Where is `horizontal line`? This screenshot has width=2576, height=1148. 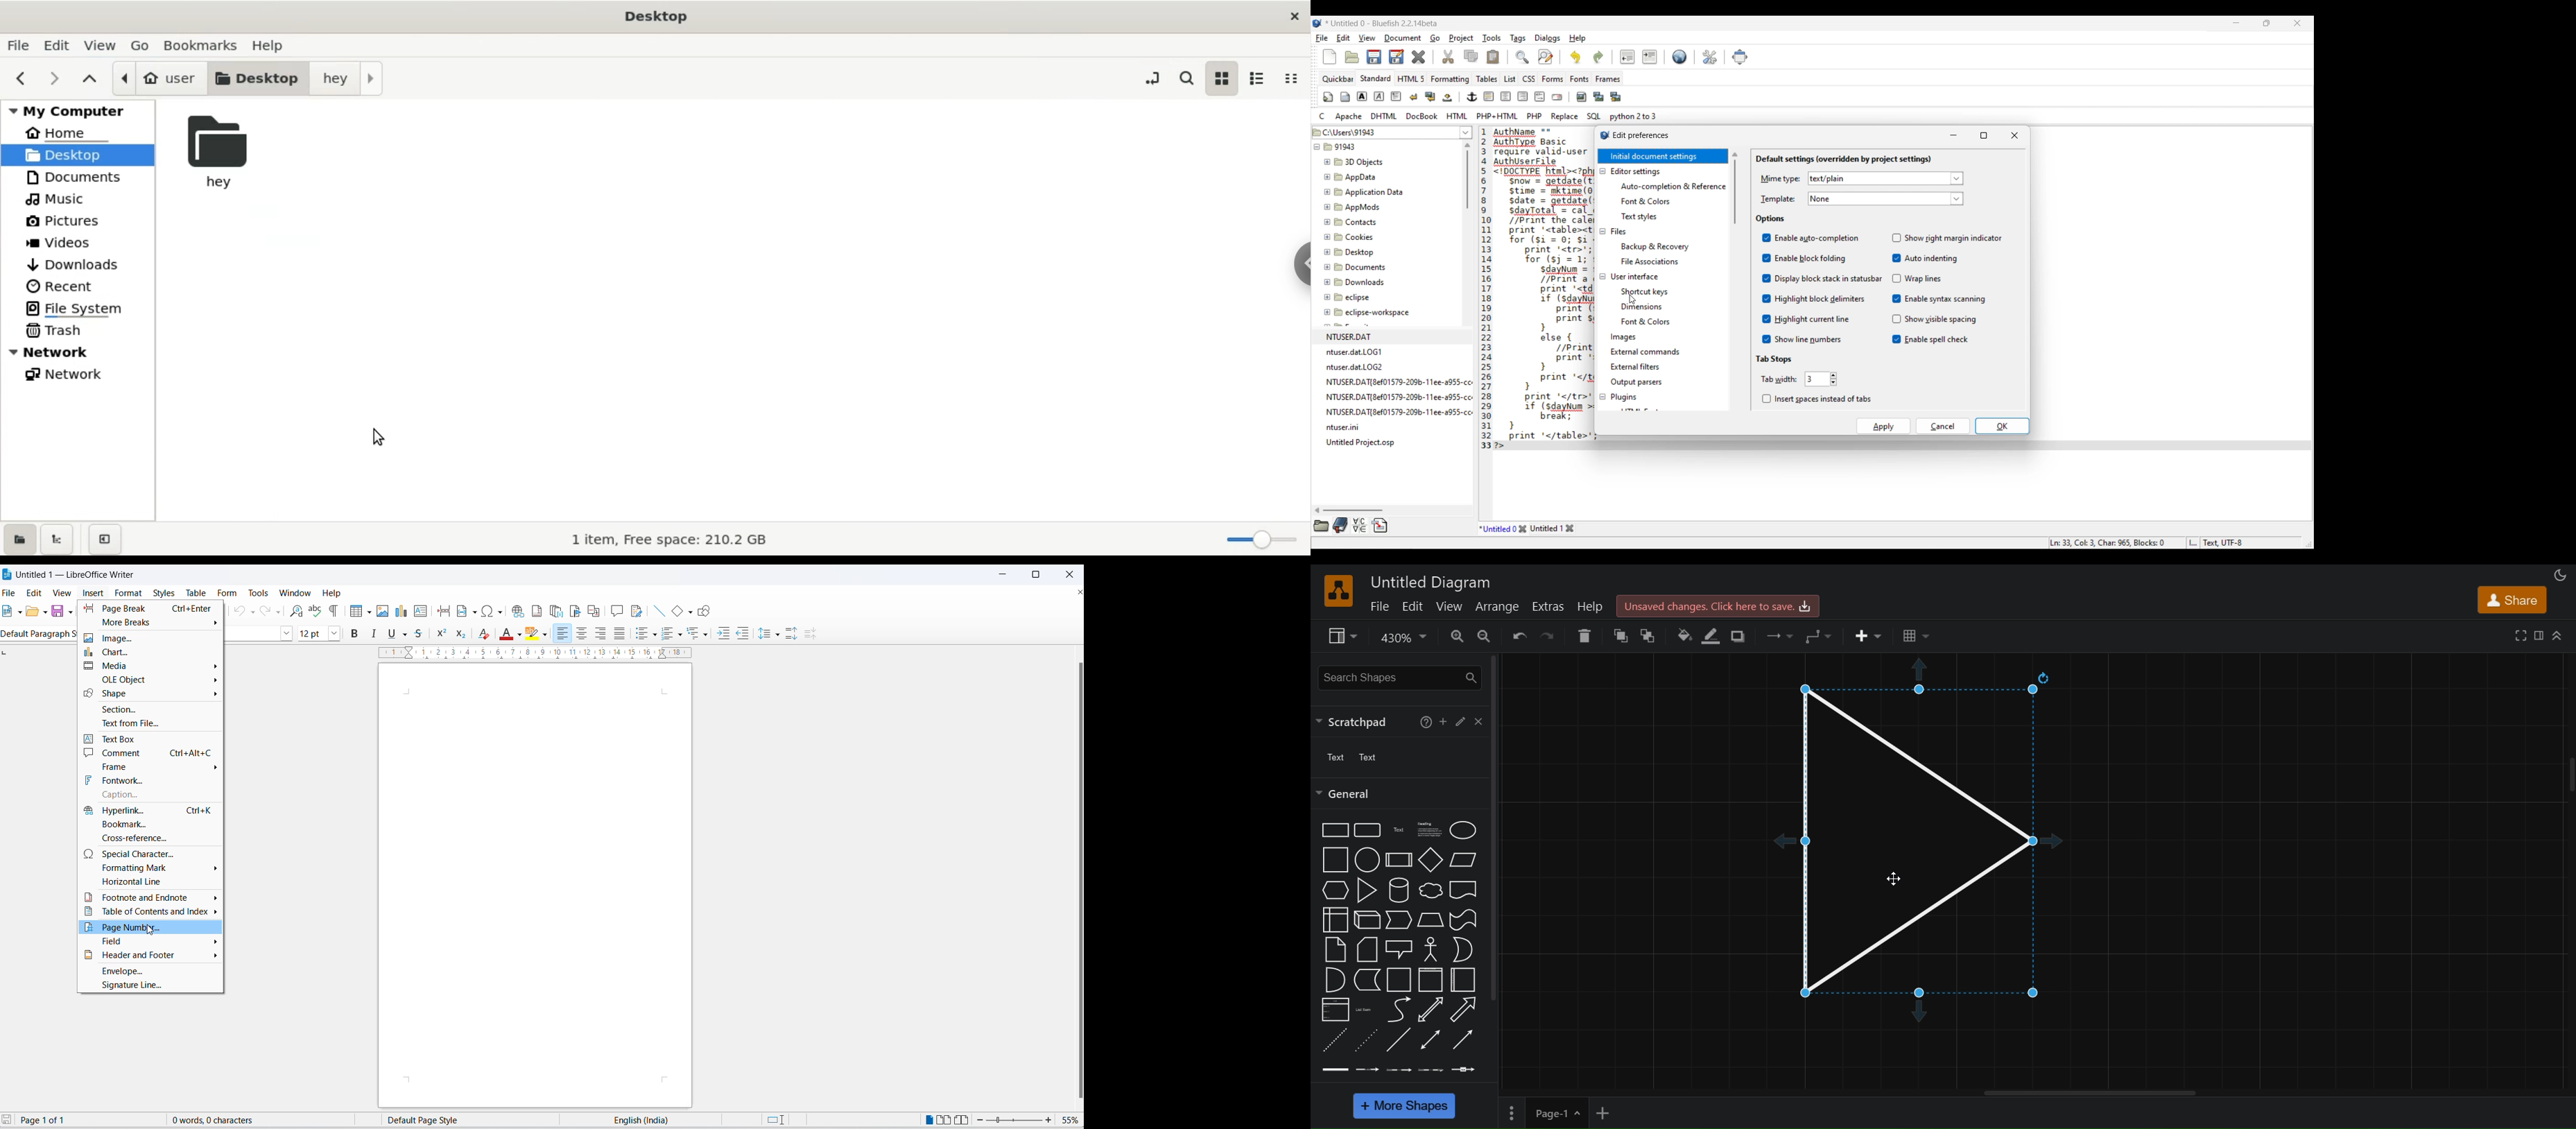 horizontal line is located at coordinates (151, 882).